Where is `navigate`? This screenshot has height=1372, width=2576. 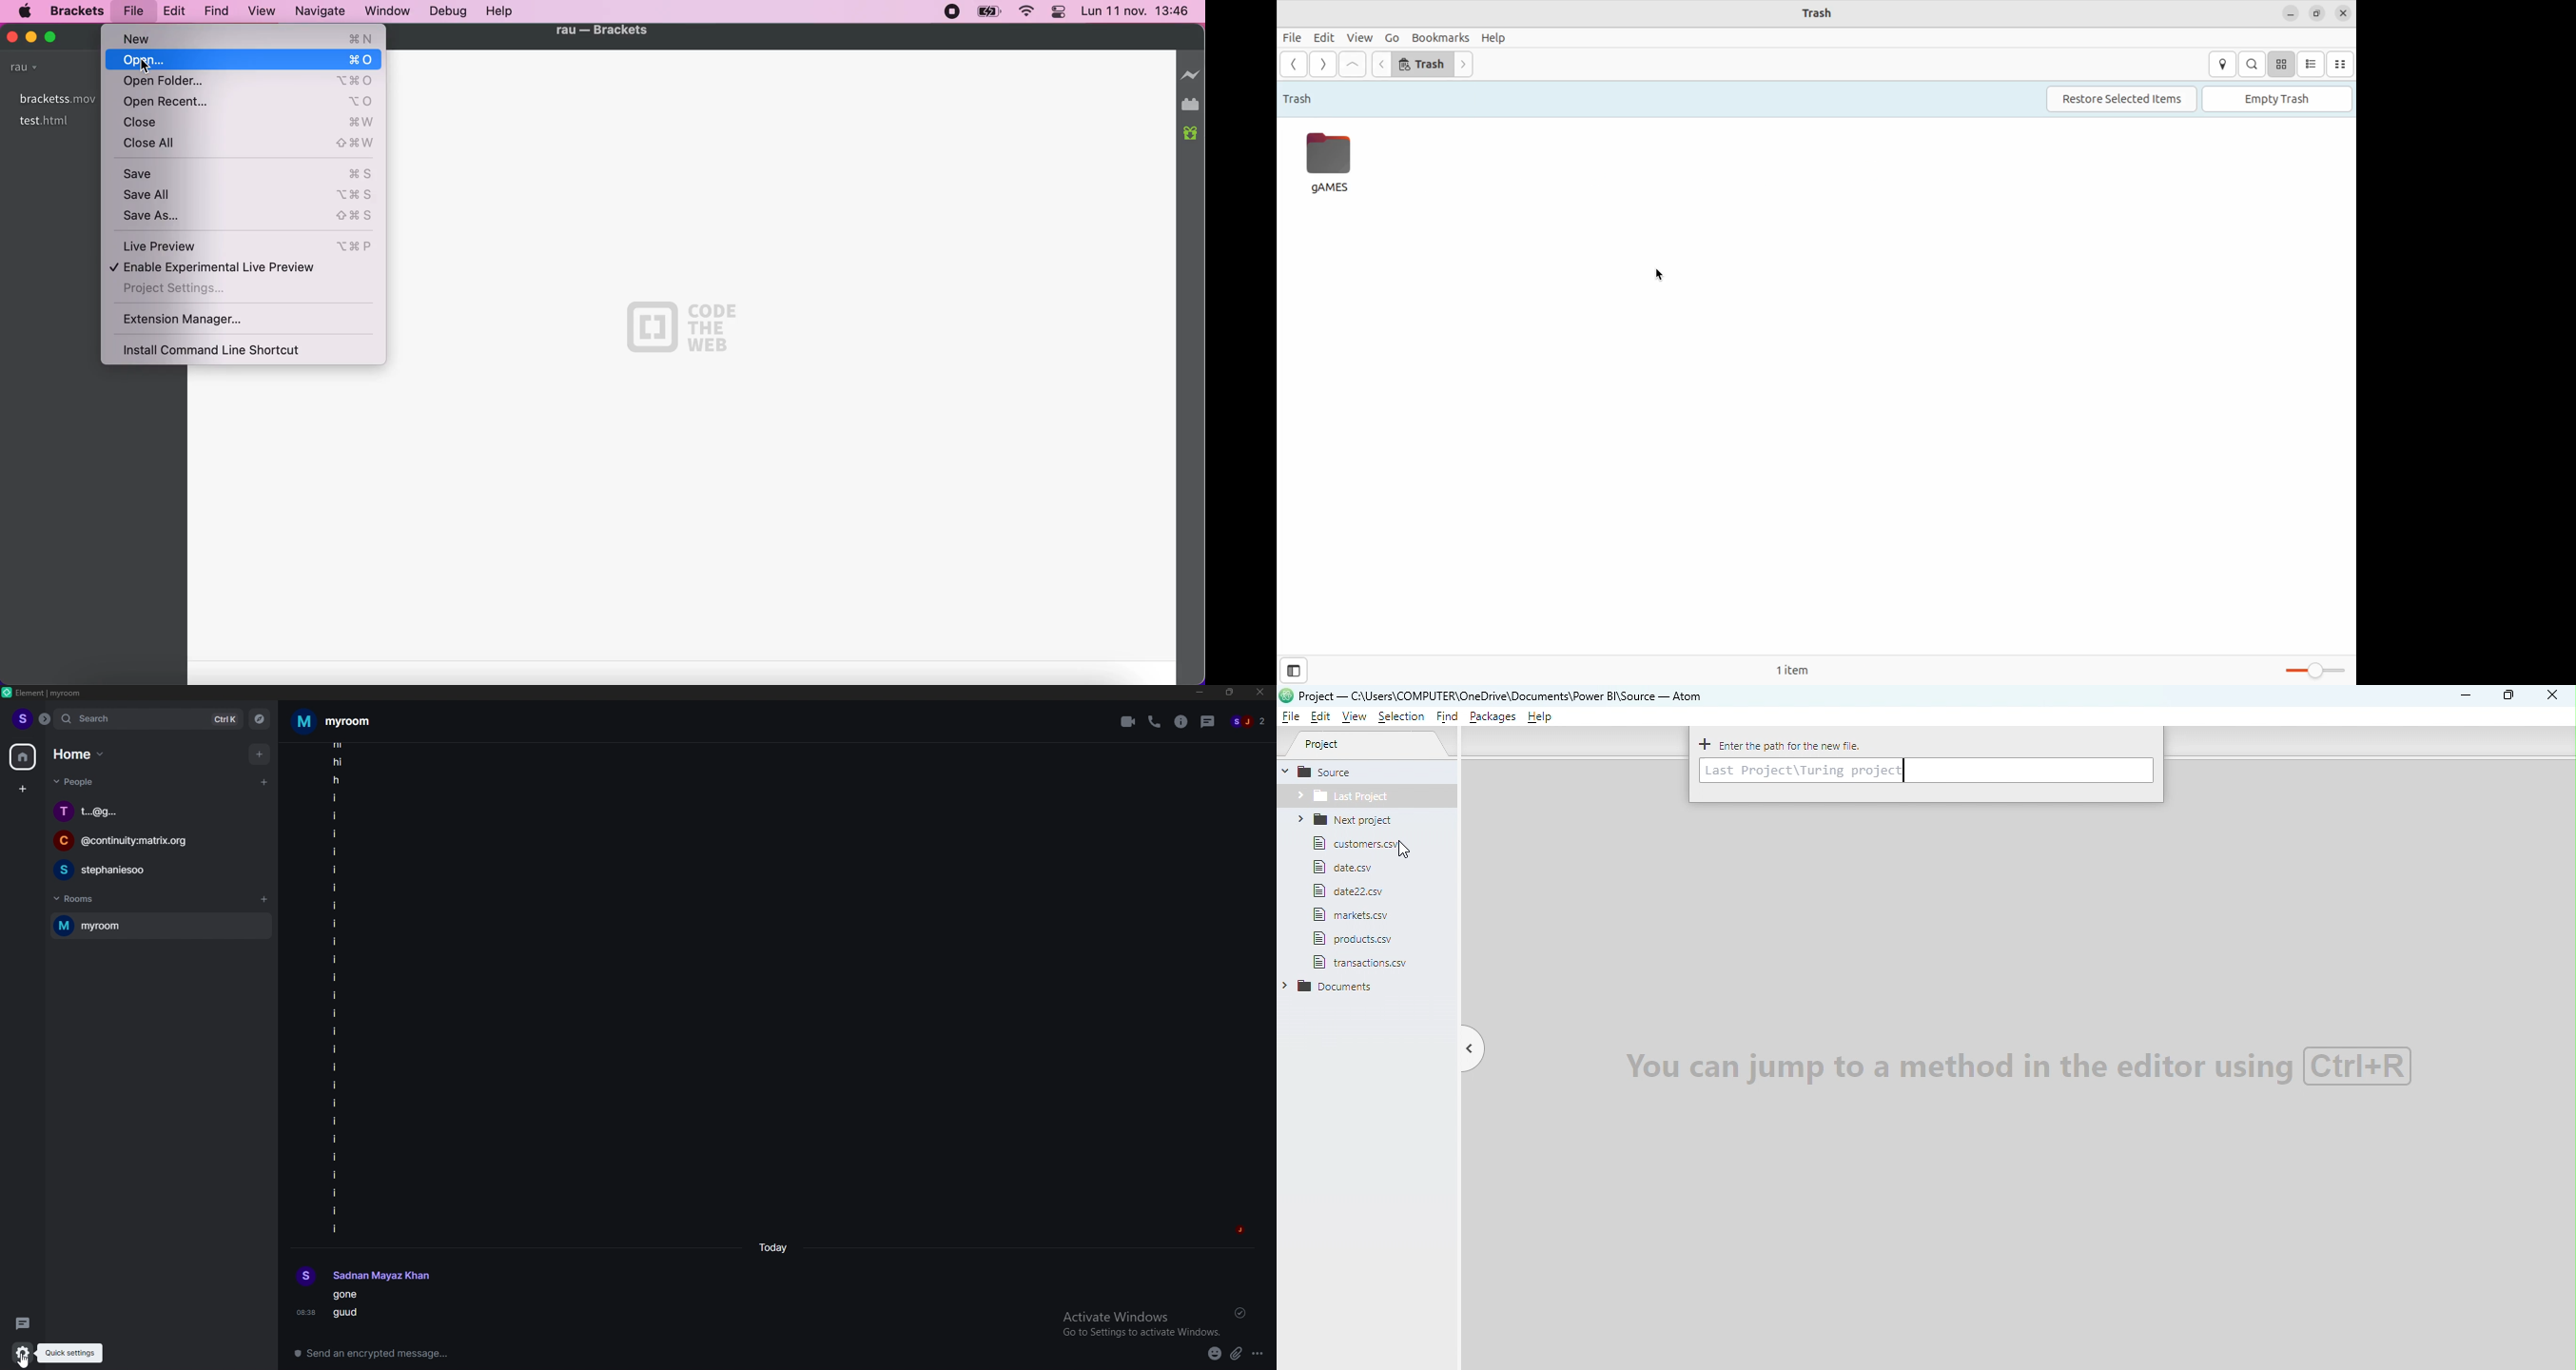 navigate is located at coordinates (322, 12).